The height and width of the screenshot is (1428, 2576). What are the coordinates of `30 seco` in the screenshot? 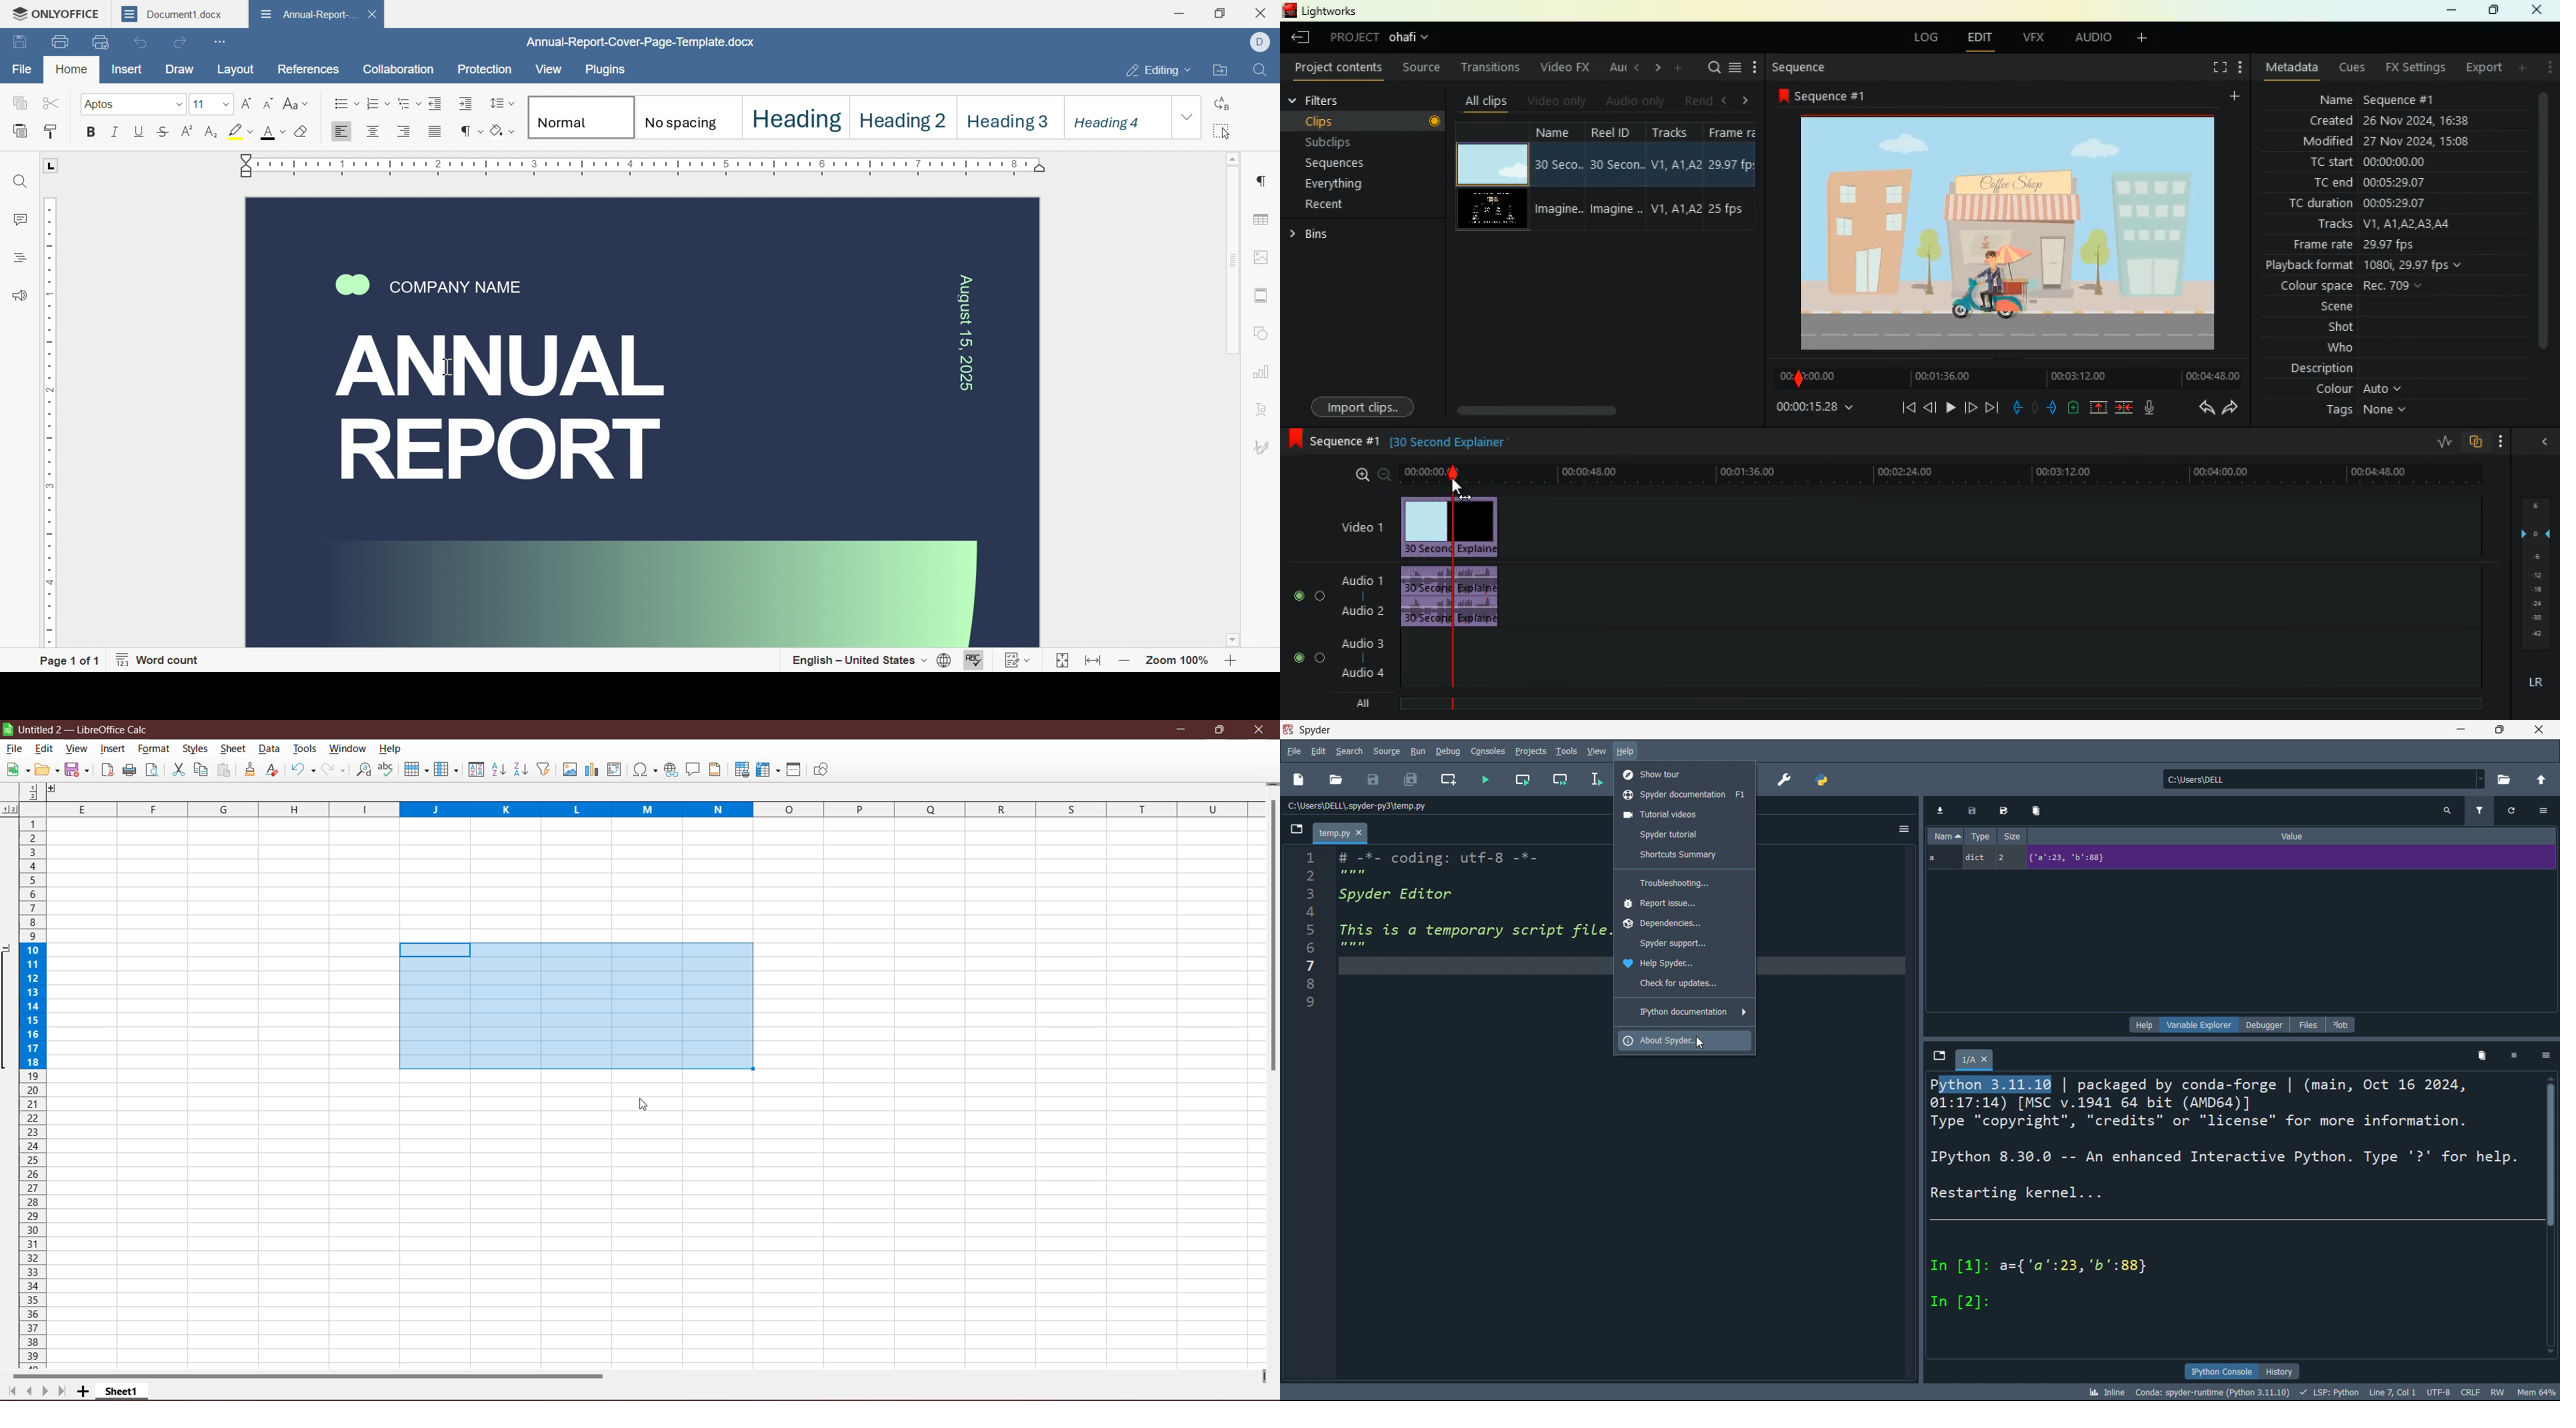 It's located at (1616, 165).